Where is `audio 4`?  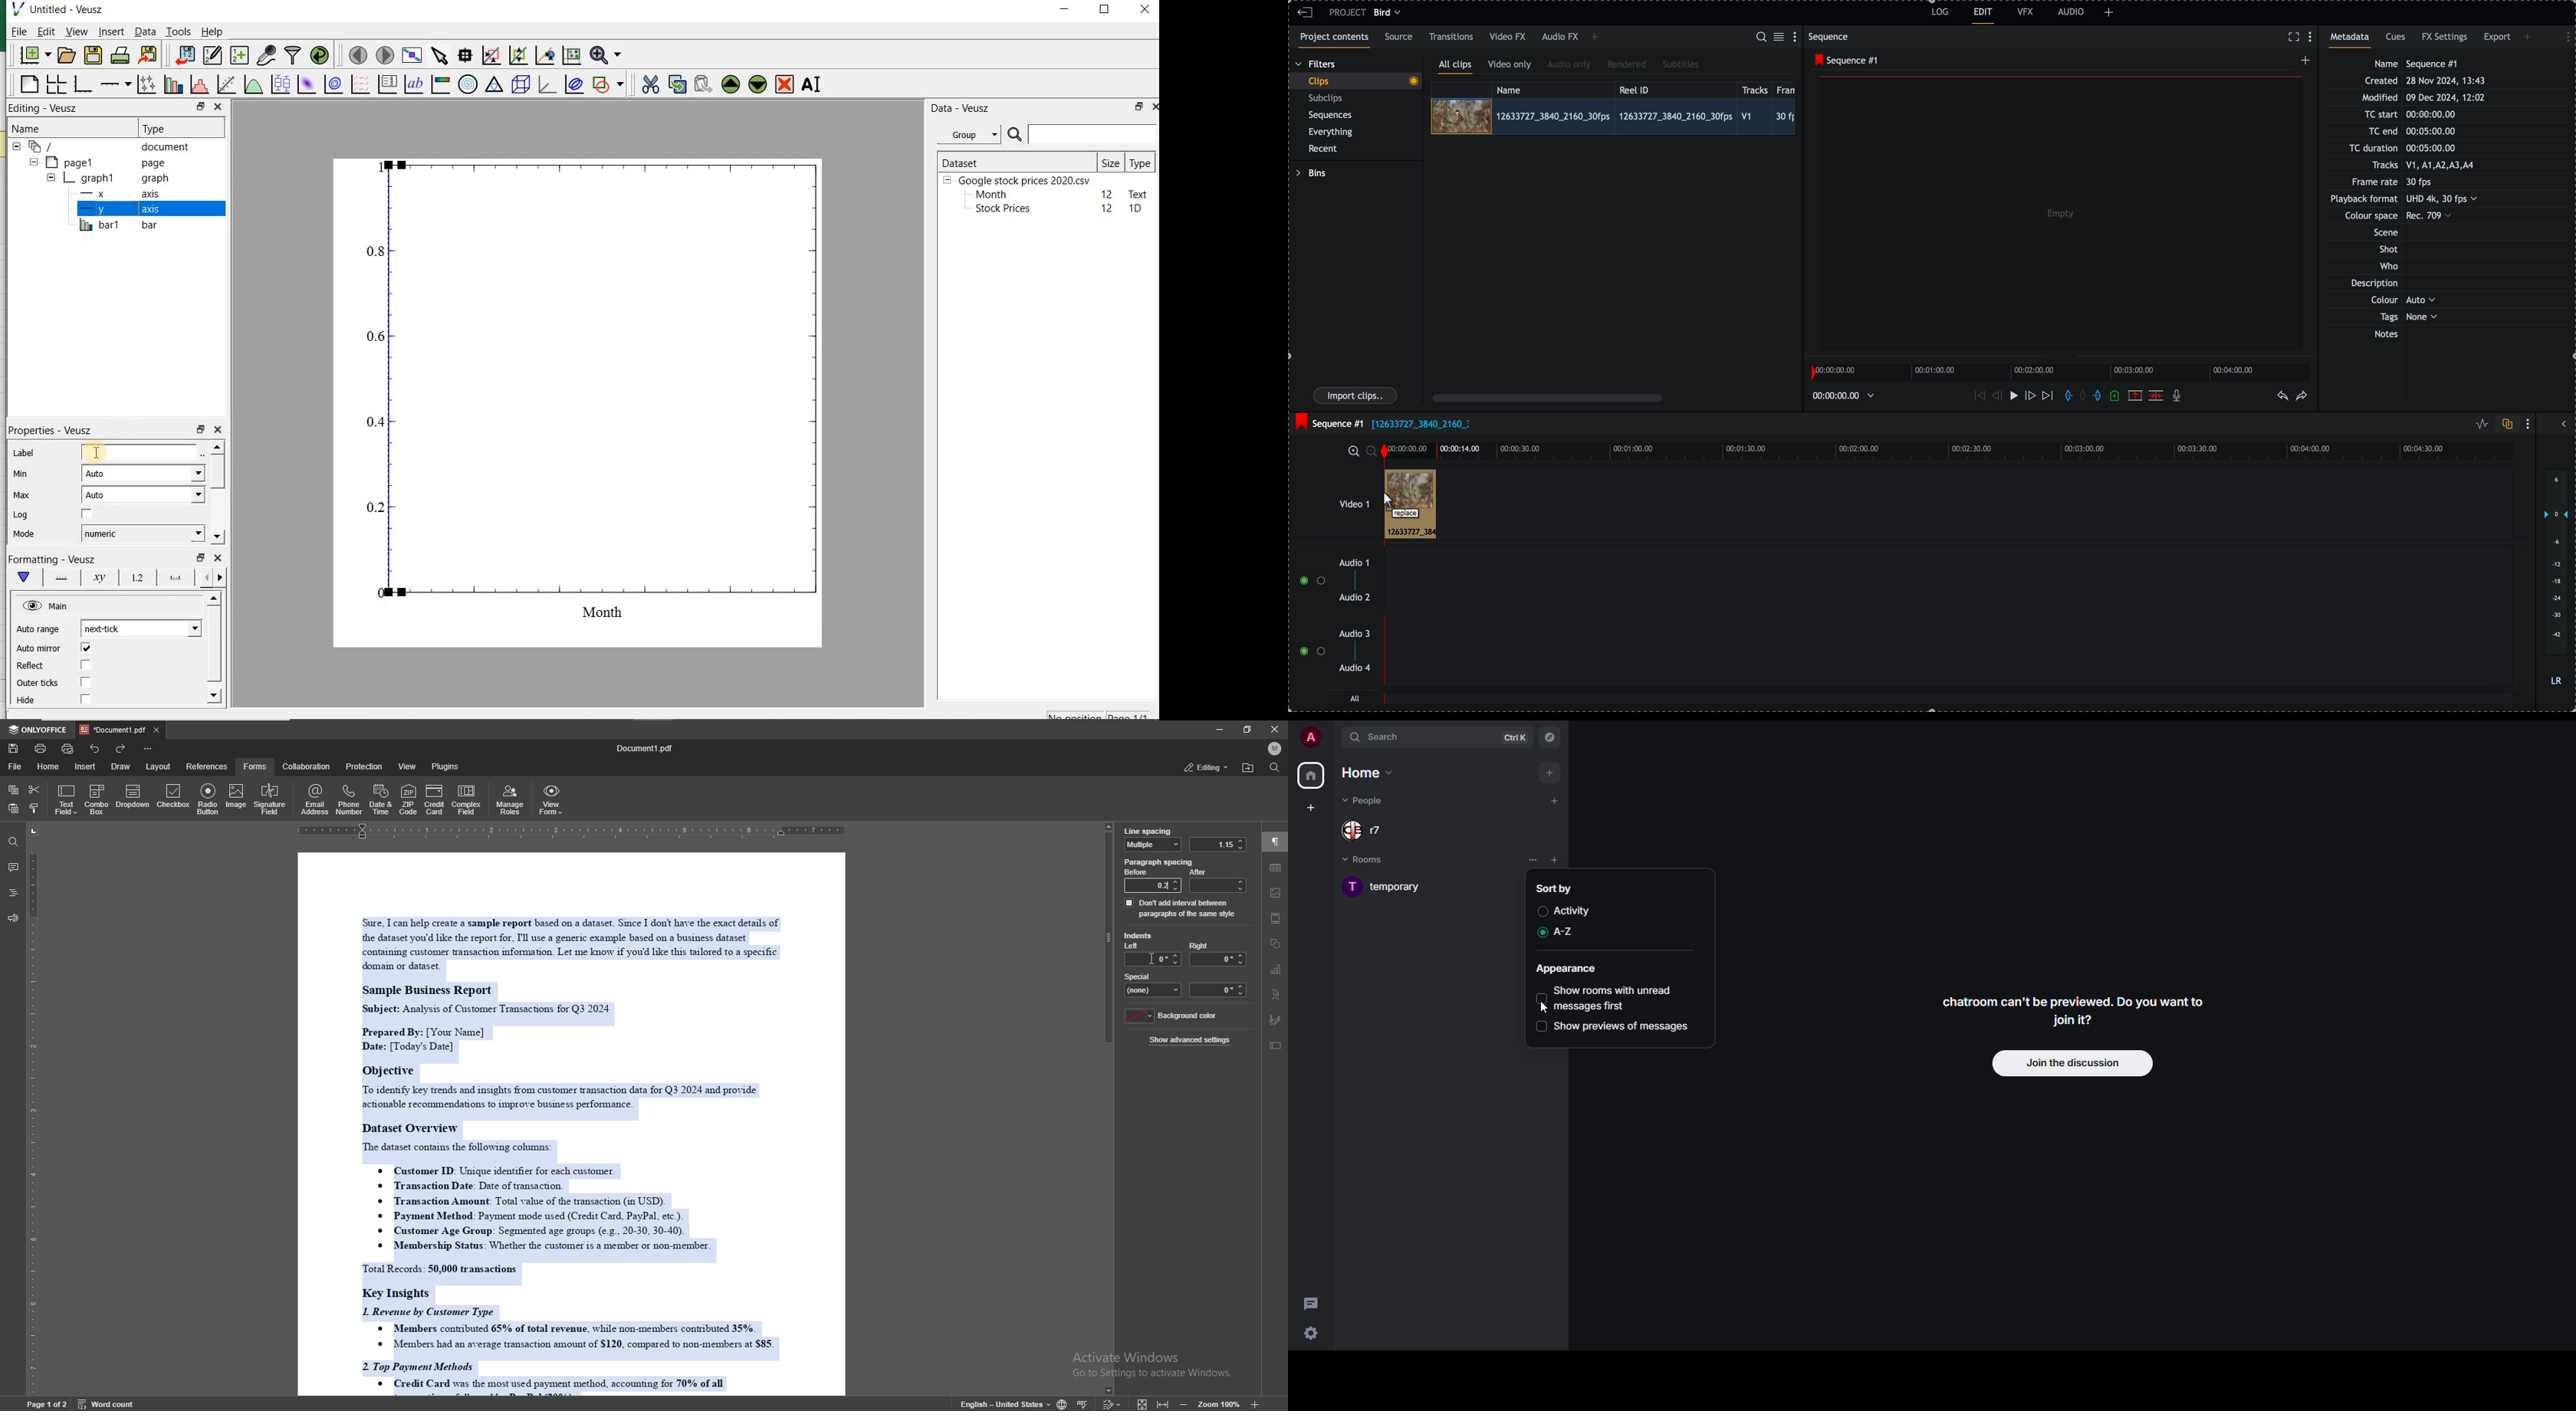 audio 4 is located at coordinates (1354, 668).